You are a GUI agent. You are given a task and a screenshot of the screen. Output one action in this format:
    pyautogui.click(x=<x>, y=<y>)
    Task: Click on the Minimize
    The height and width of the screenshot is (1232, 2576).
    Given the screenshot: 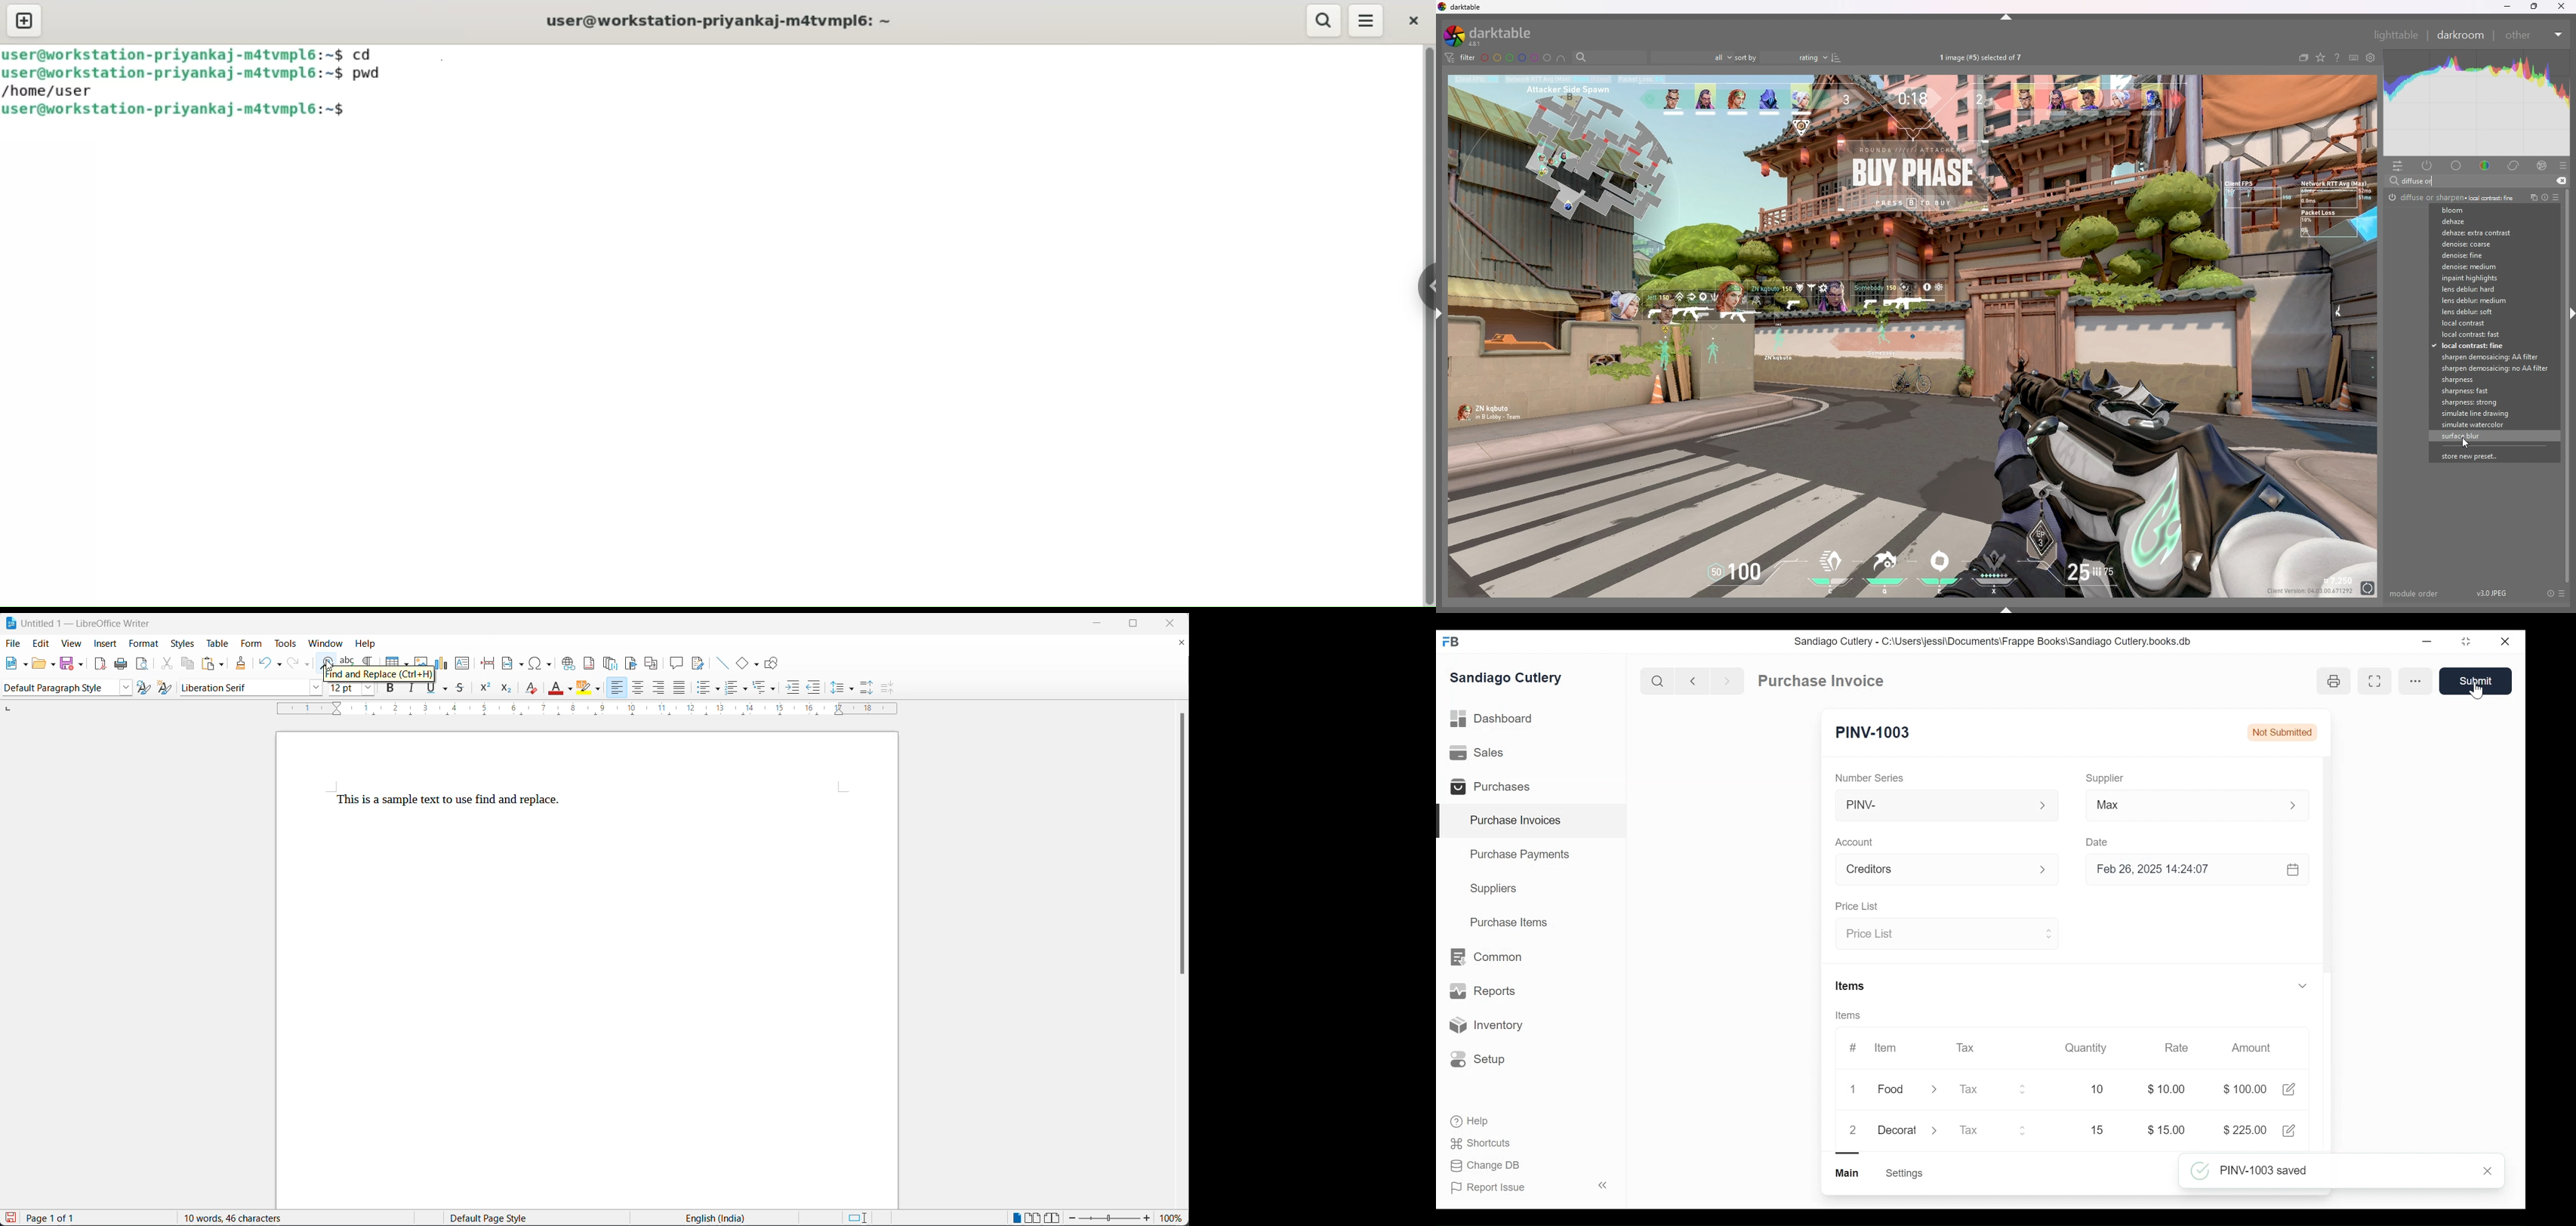 What is the action you would take?
    pyautogui.click(x=2425, y=642)
    